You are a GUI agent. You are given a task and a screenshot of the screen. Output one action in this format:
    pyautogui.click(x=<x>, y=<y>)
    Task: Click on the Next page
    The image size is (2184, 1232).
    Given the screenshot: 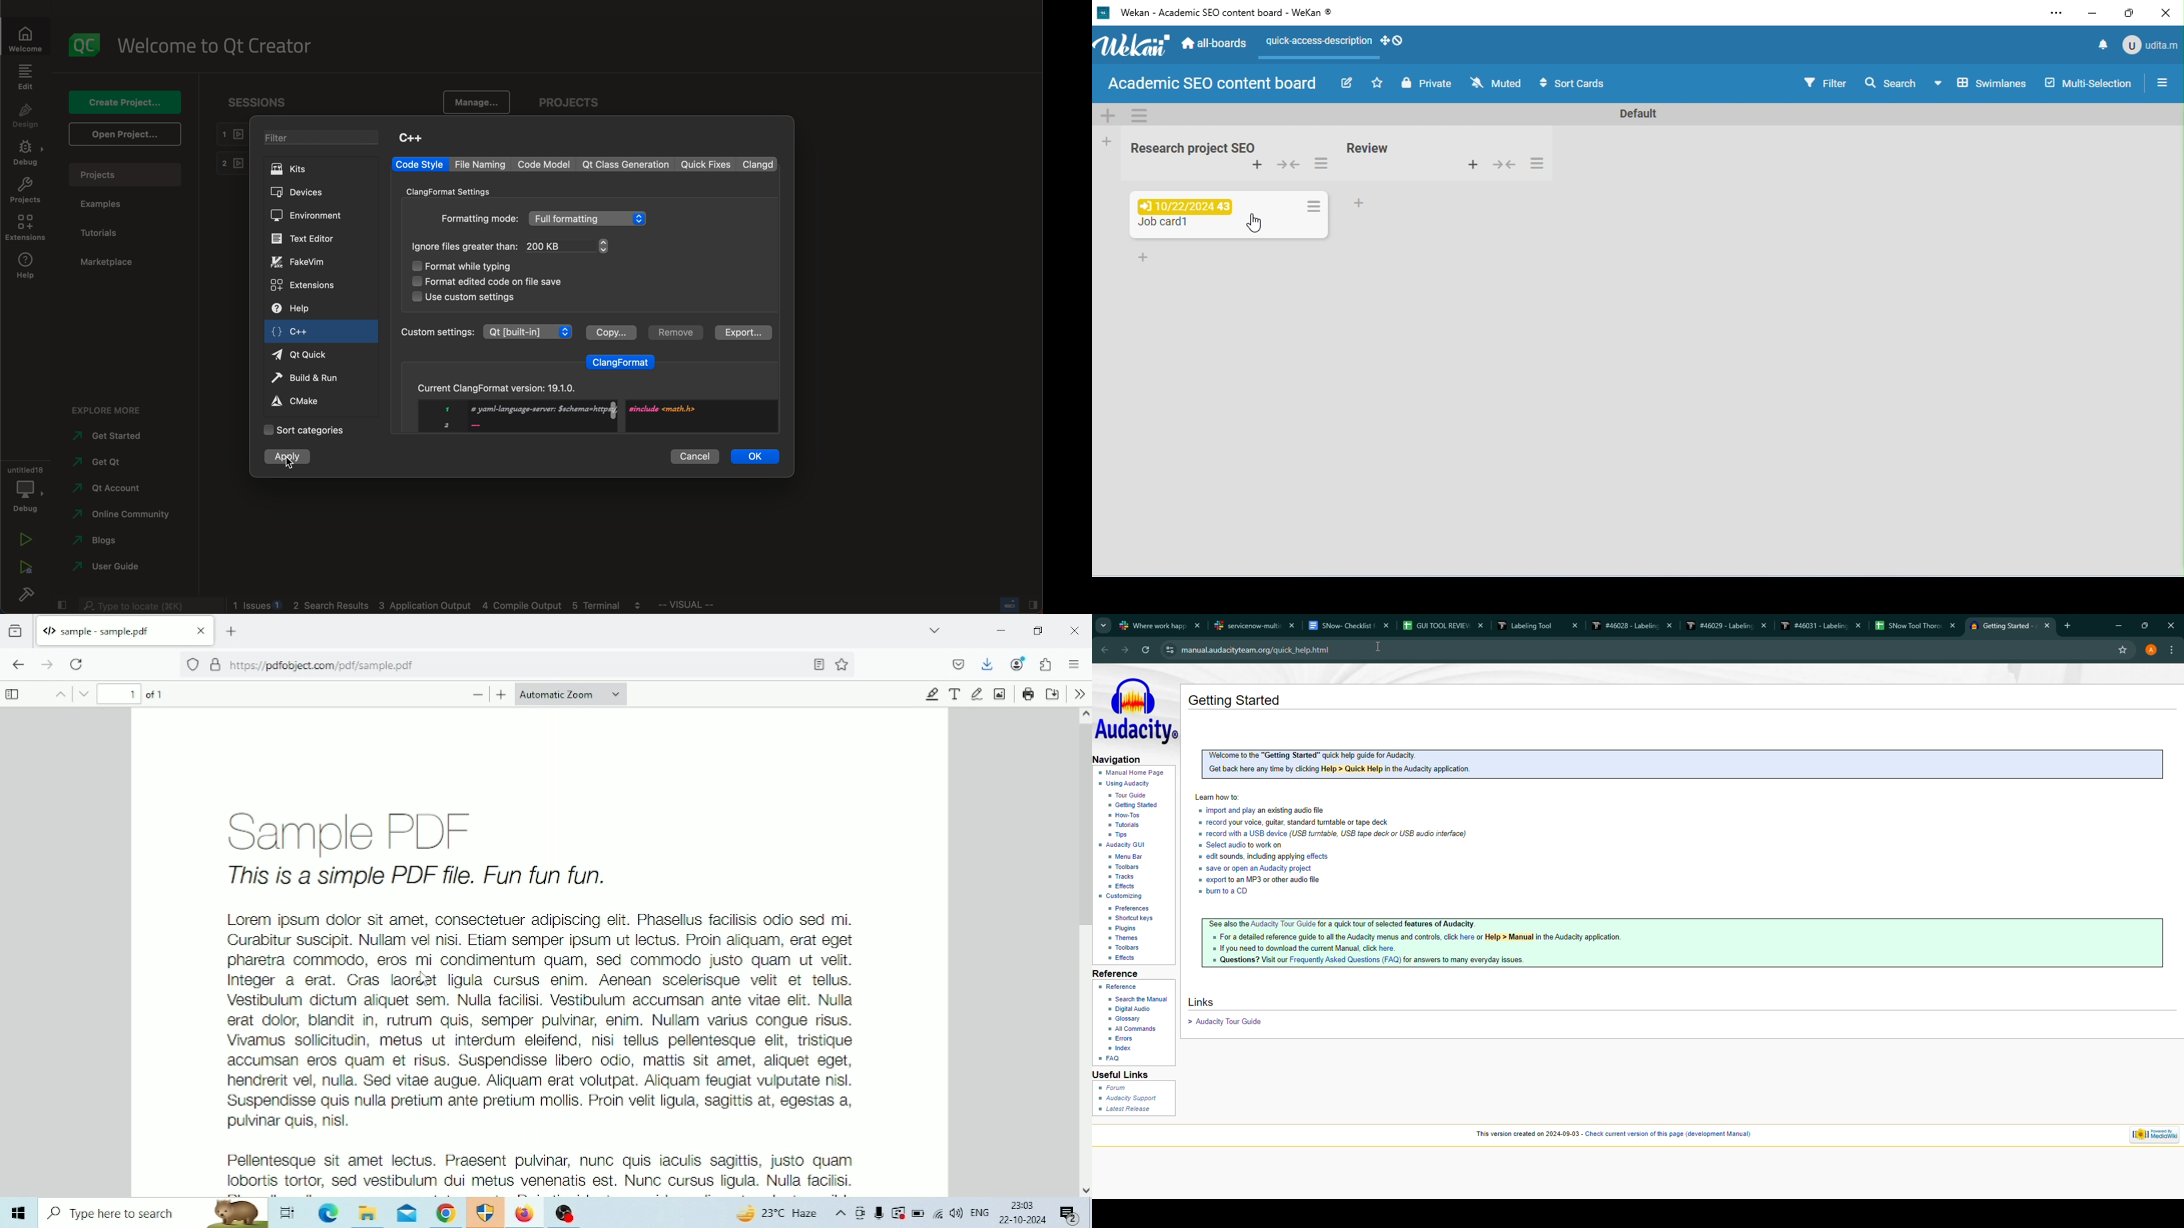 What is the action you would take?
    pyautogui.click(x=83, y=694)
    